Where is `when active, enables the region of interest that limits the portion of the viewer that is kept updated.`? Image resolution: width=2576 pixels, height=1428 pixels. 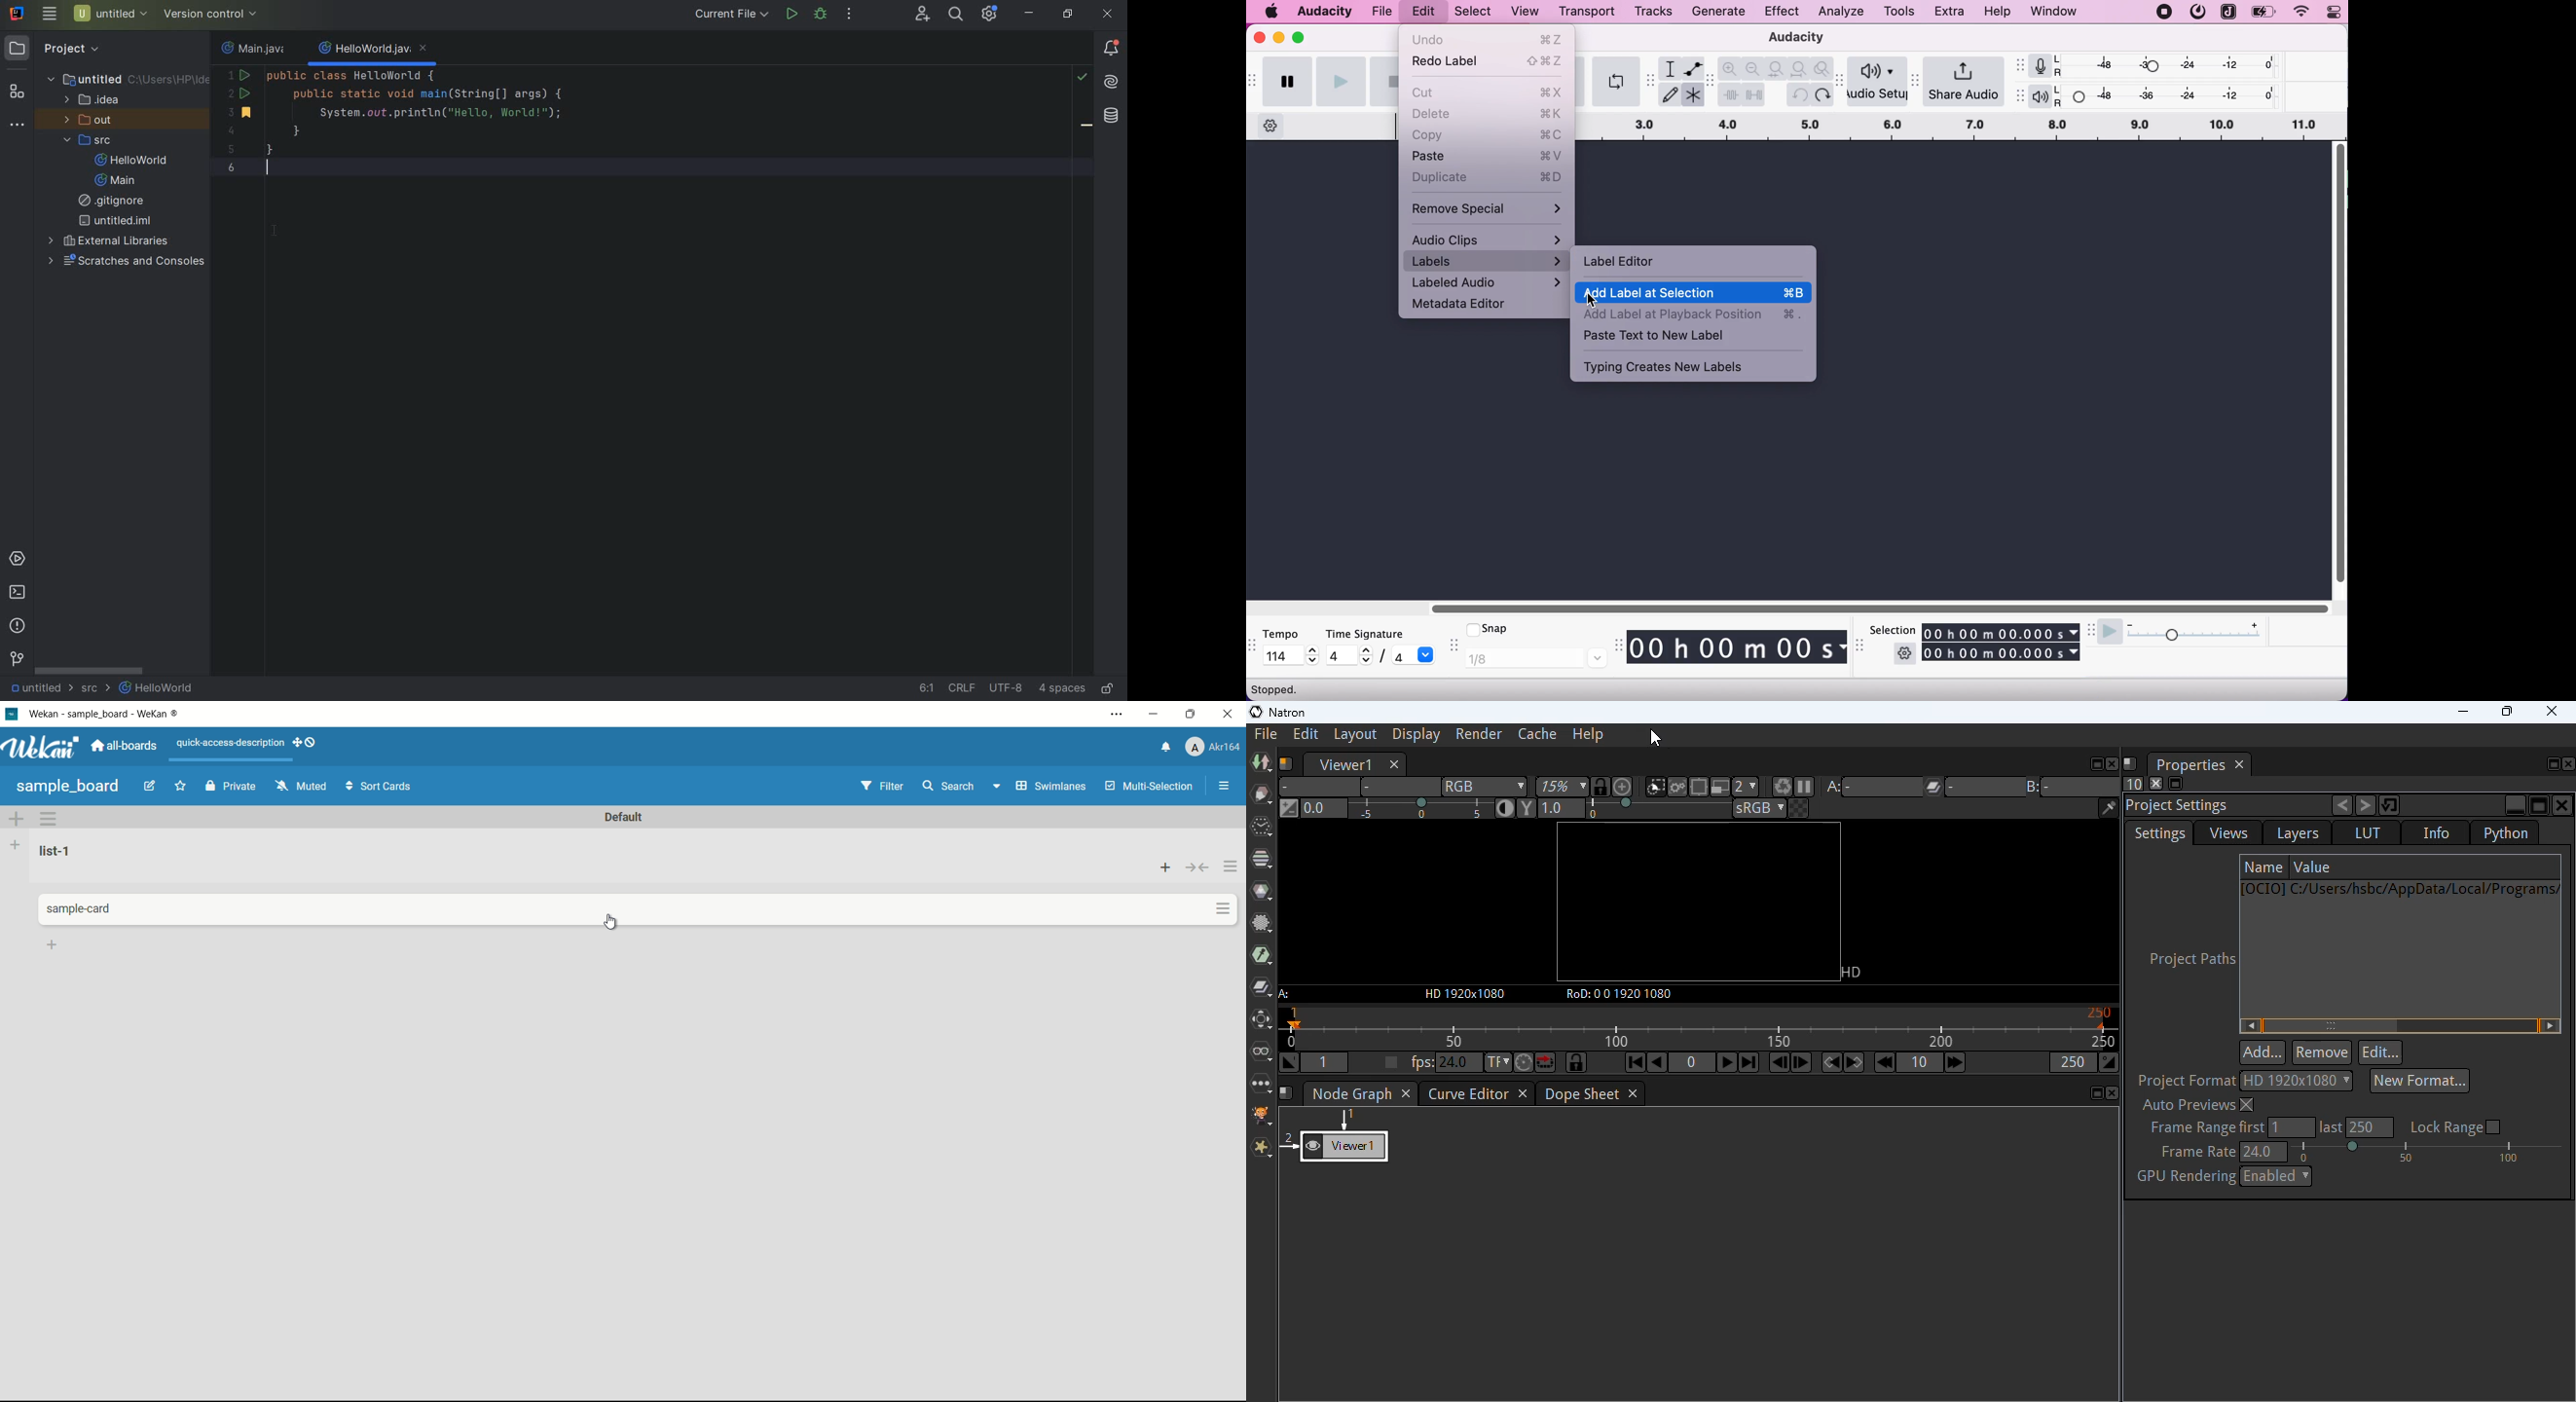
when active, enables the region of interest that limits the portion of the viewer that is kept updated. is located at coordinates (1698, 787).